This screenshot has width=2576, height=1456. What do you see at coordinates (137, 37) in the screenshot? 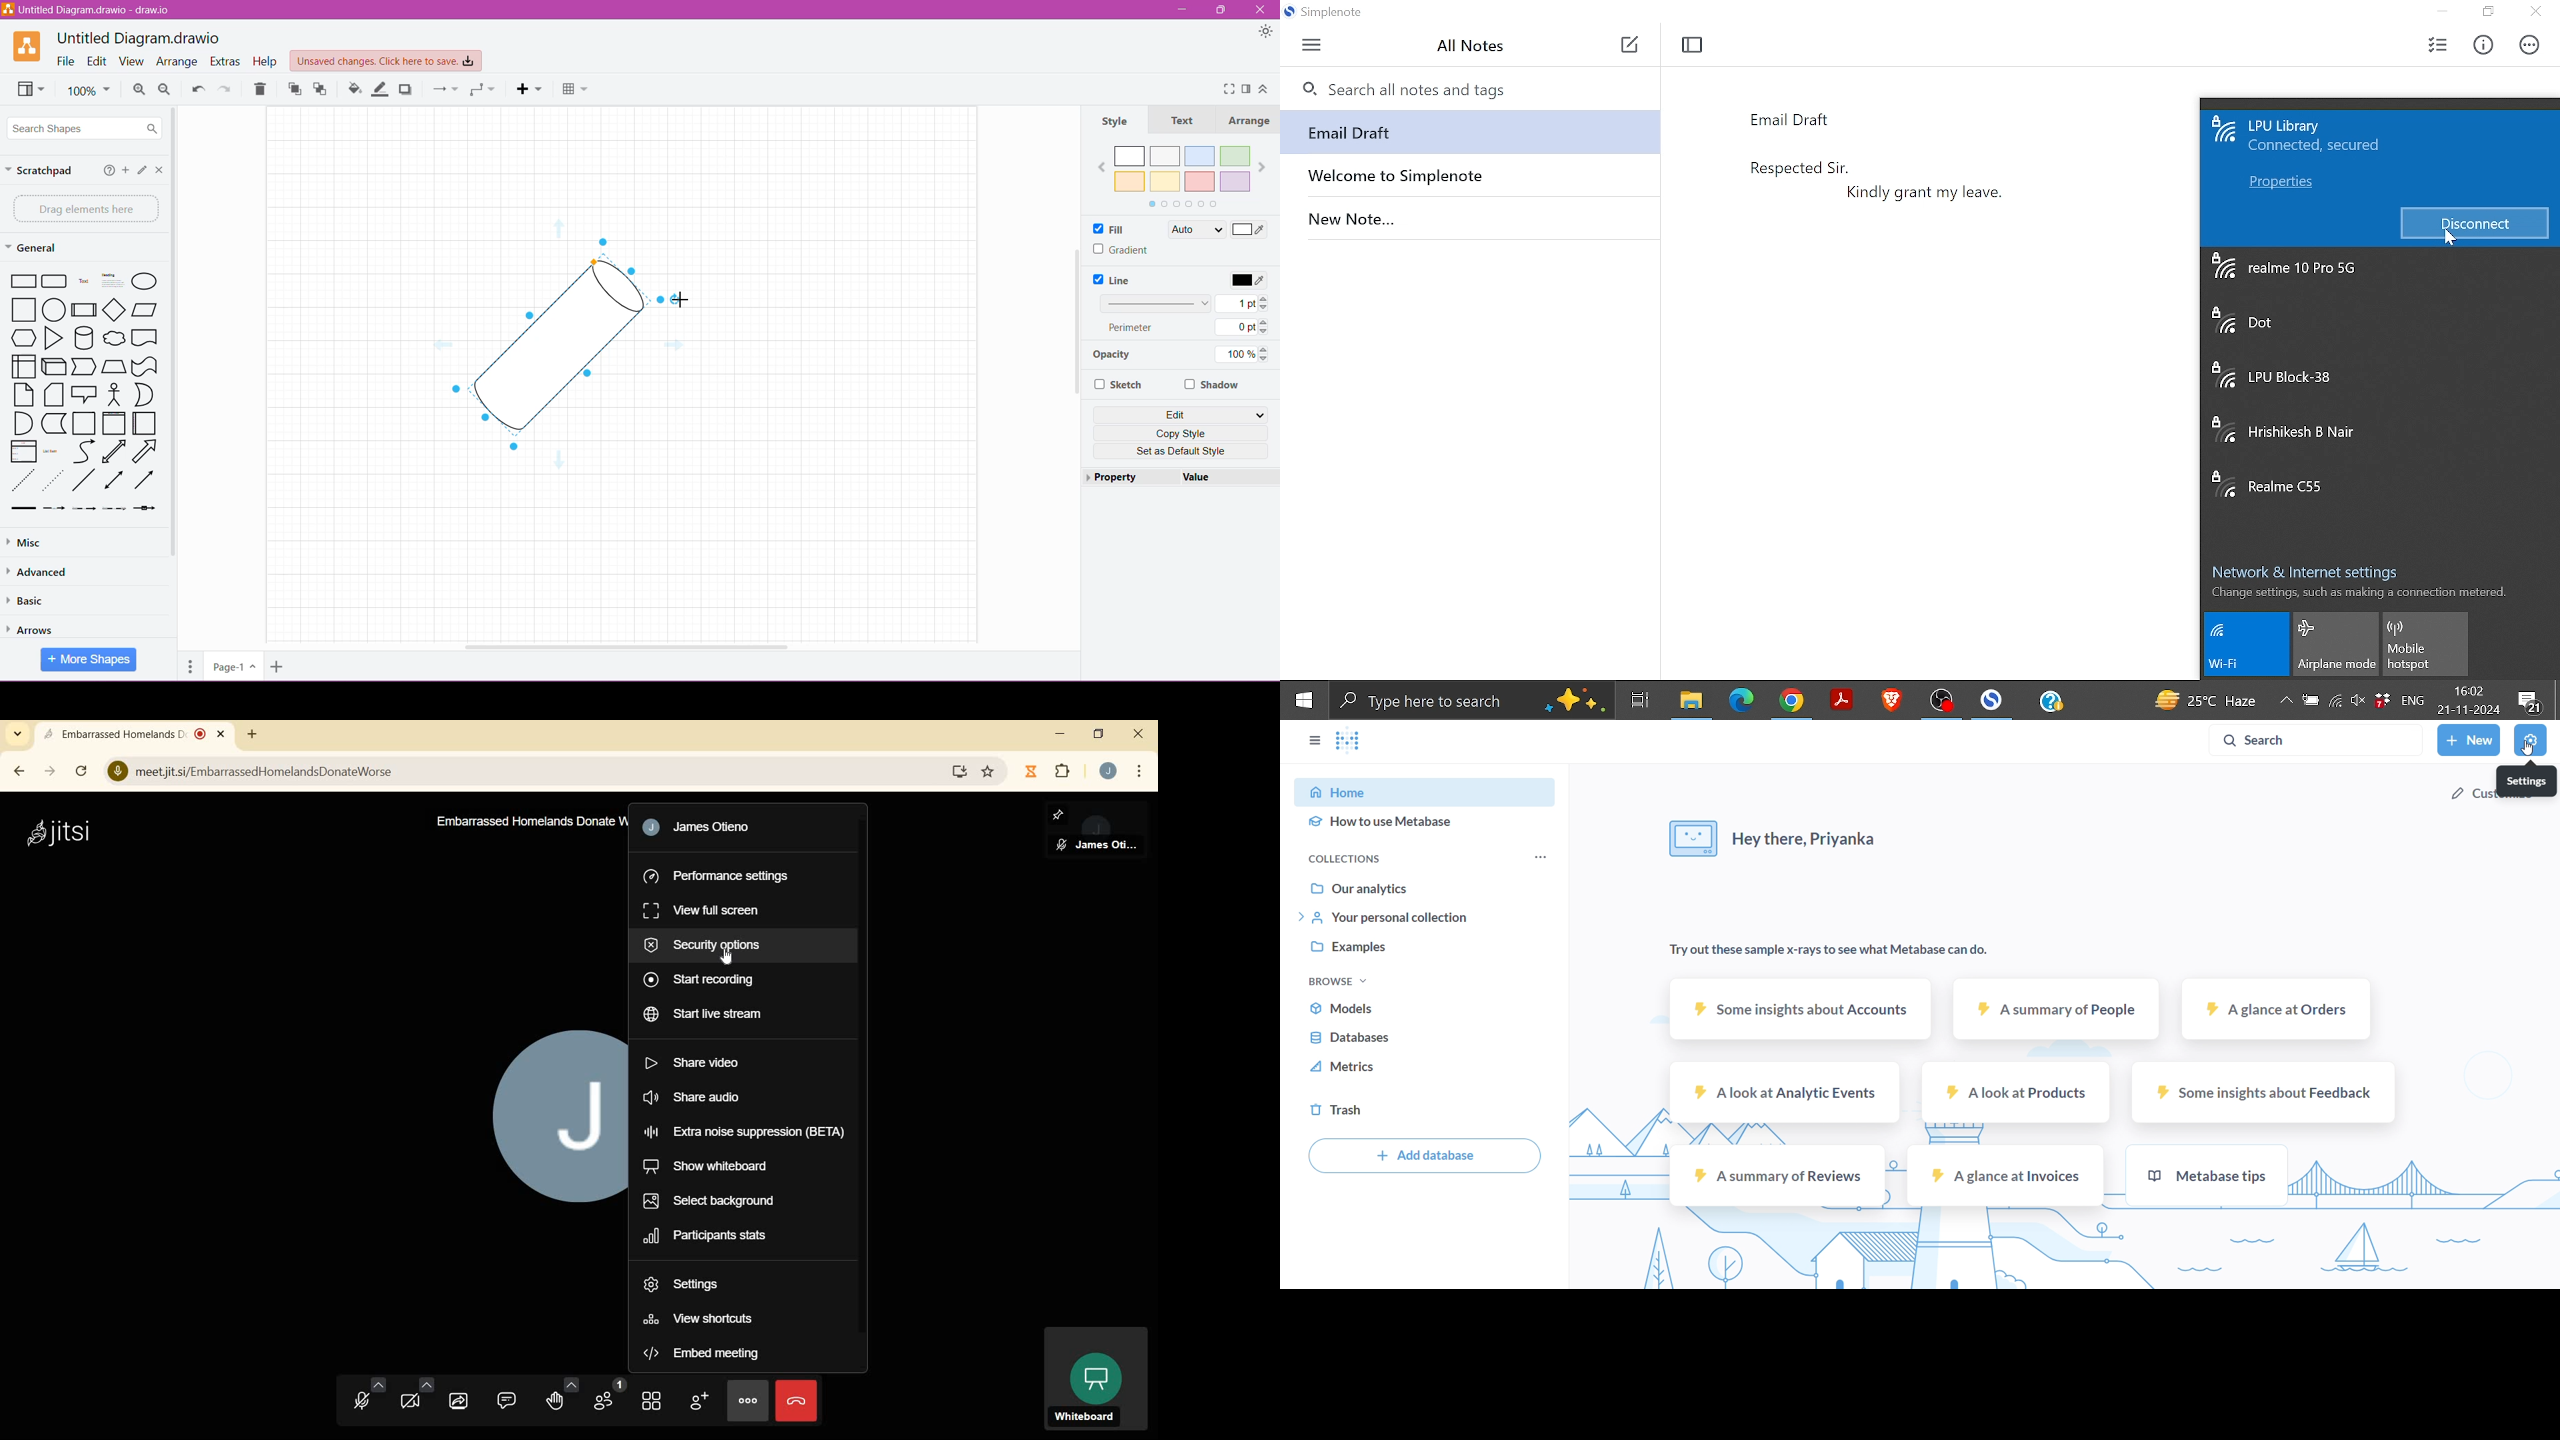
I see `Untitled Diagram.draw.io - draw.io` at bounding box center [137, 37].